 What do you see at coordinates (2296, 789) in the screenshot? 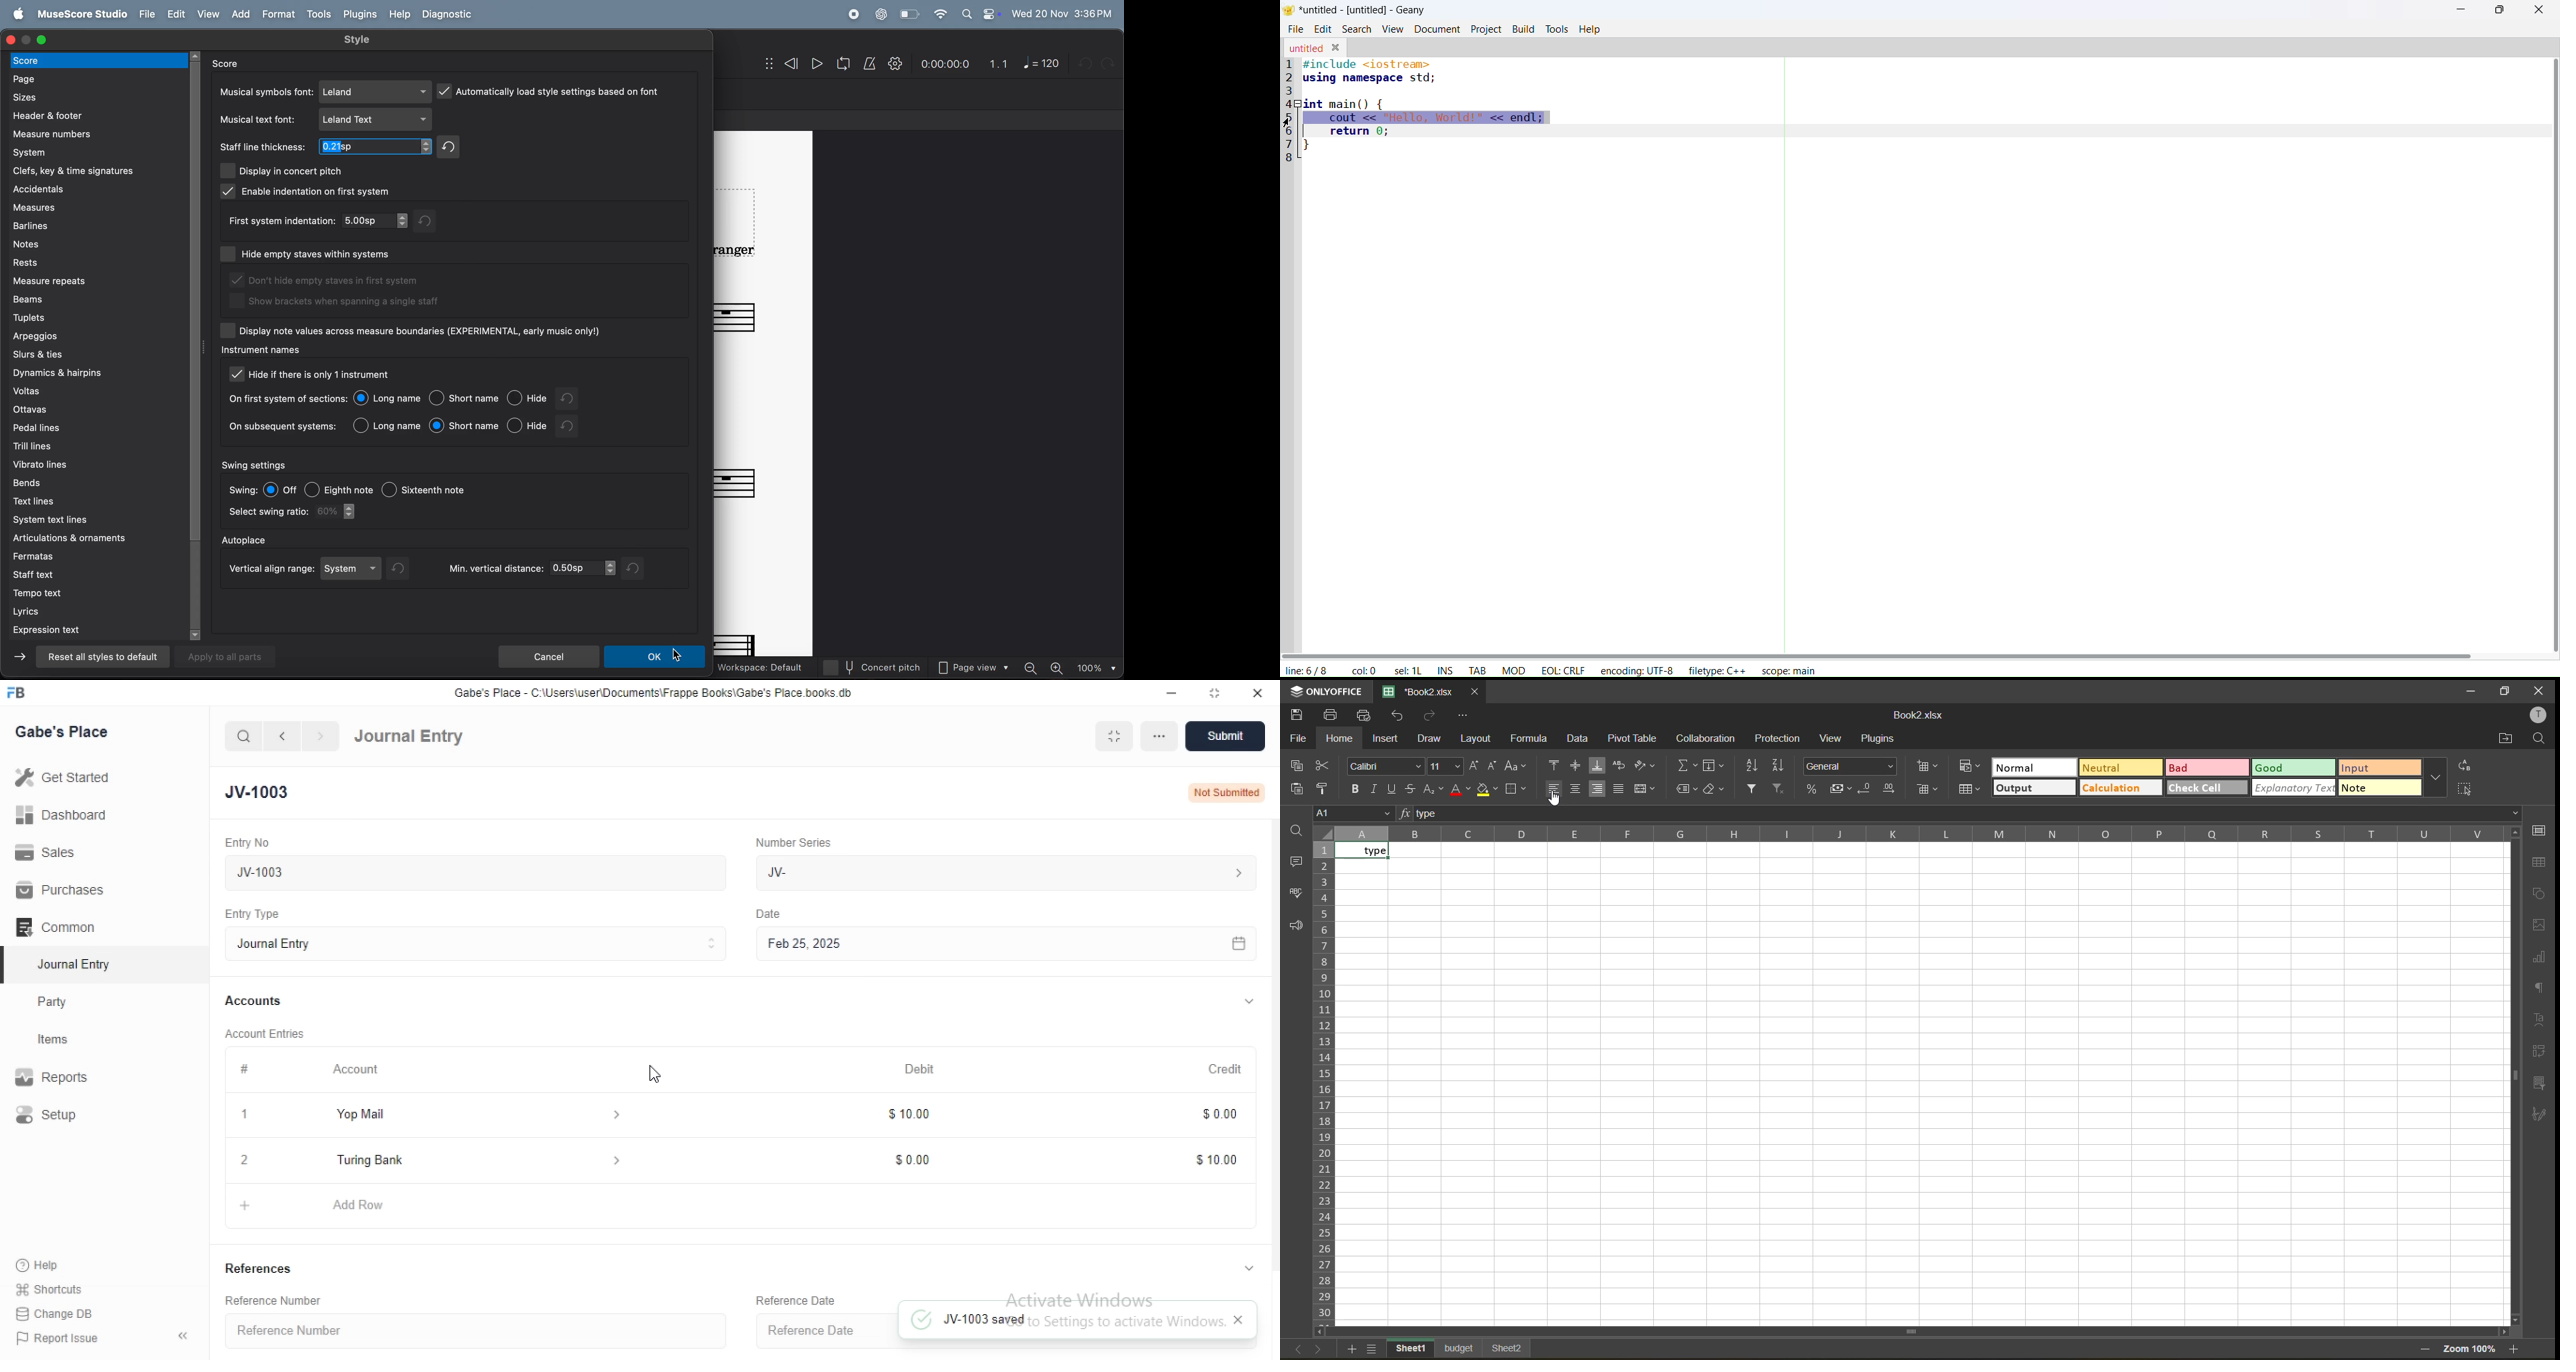
I see `explanatory text` at bounding box center [2296, 789].